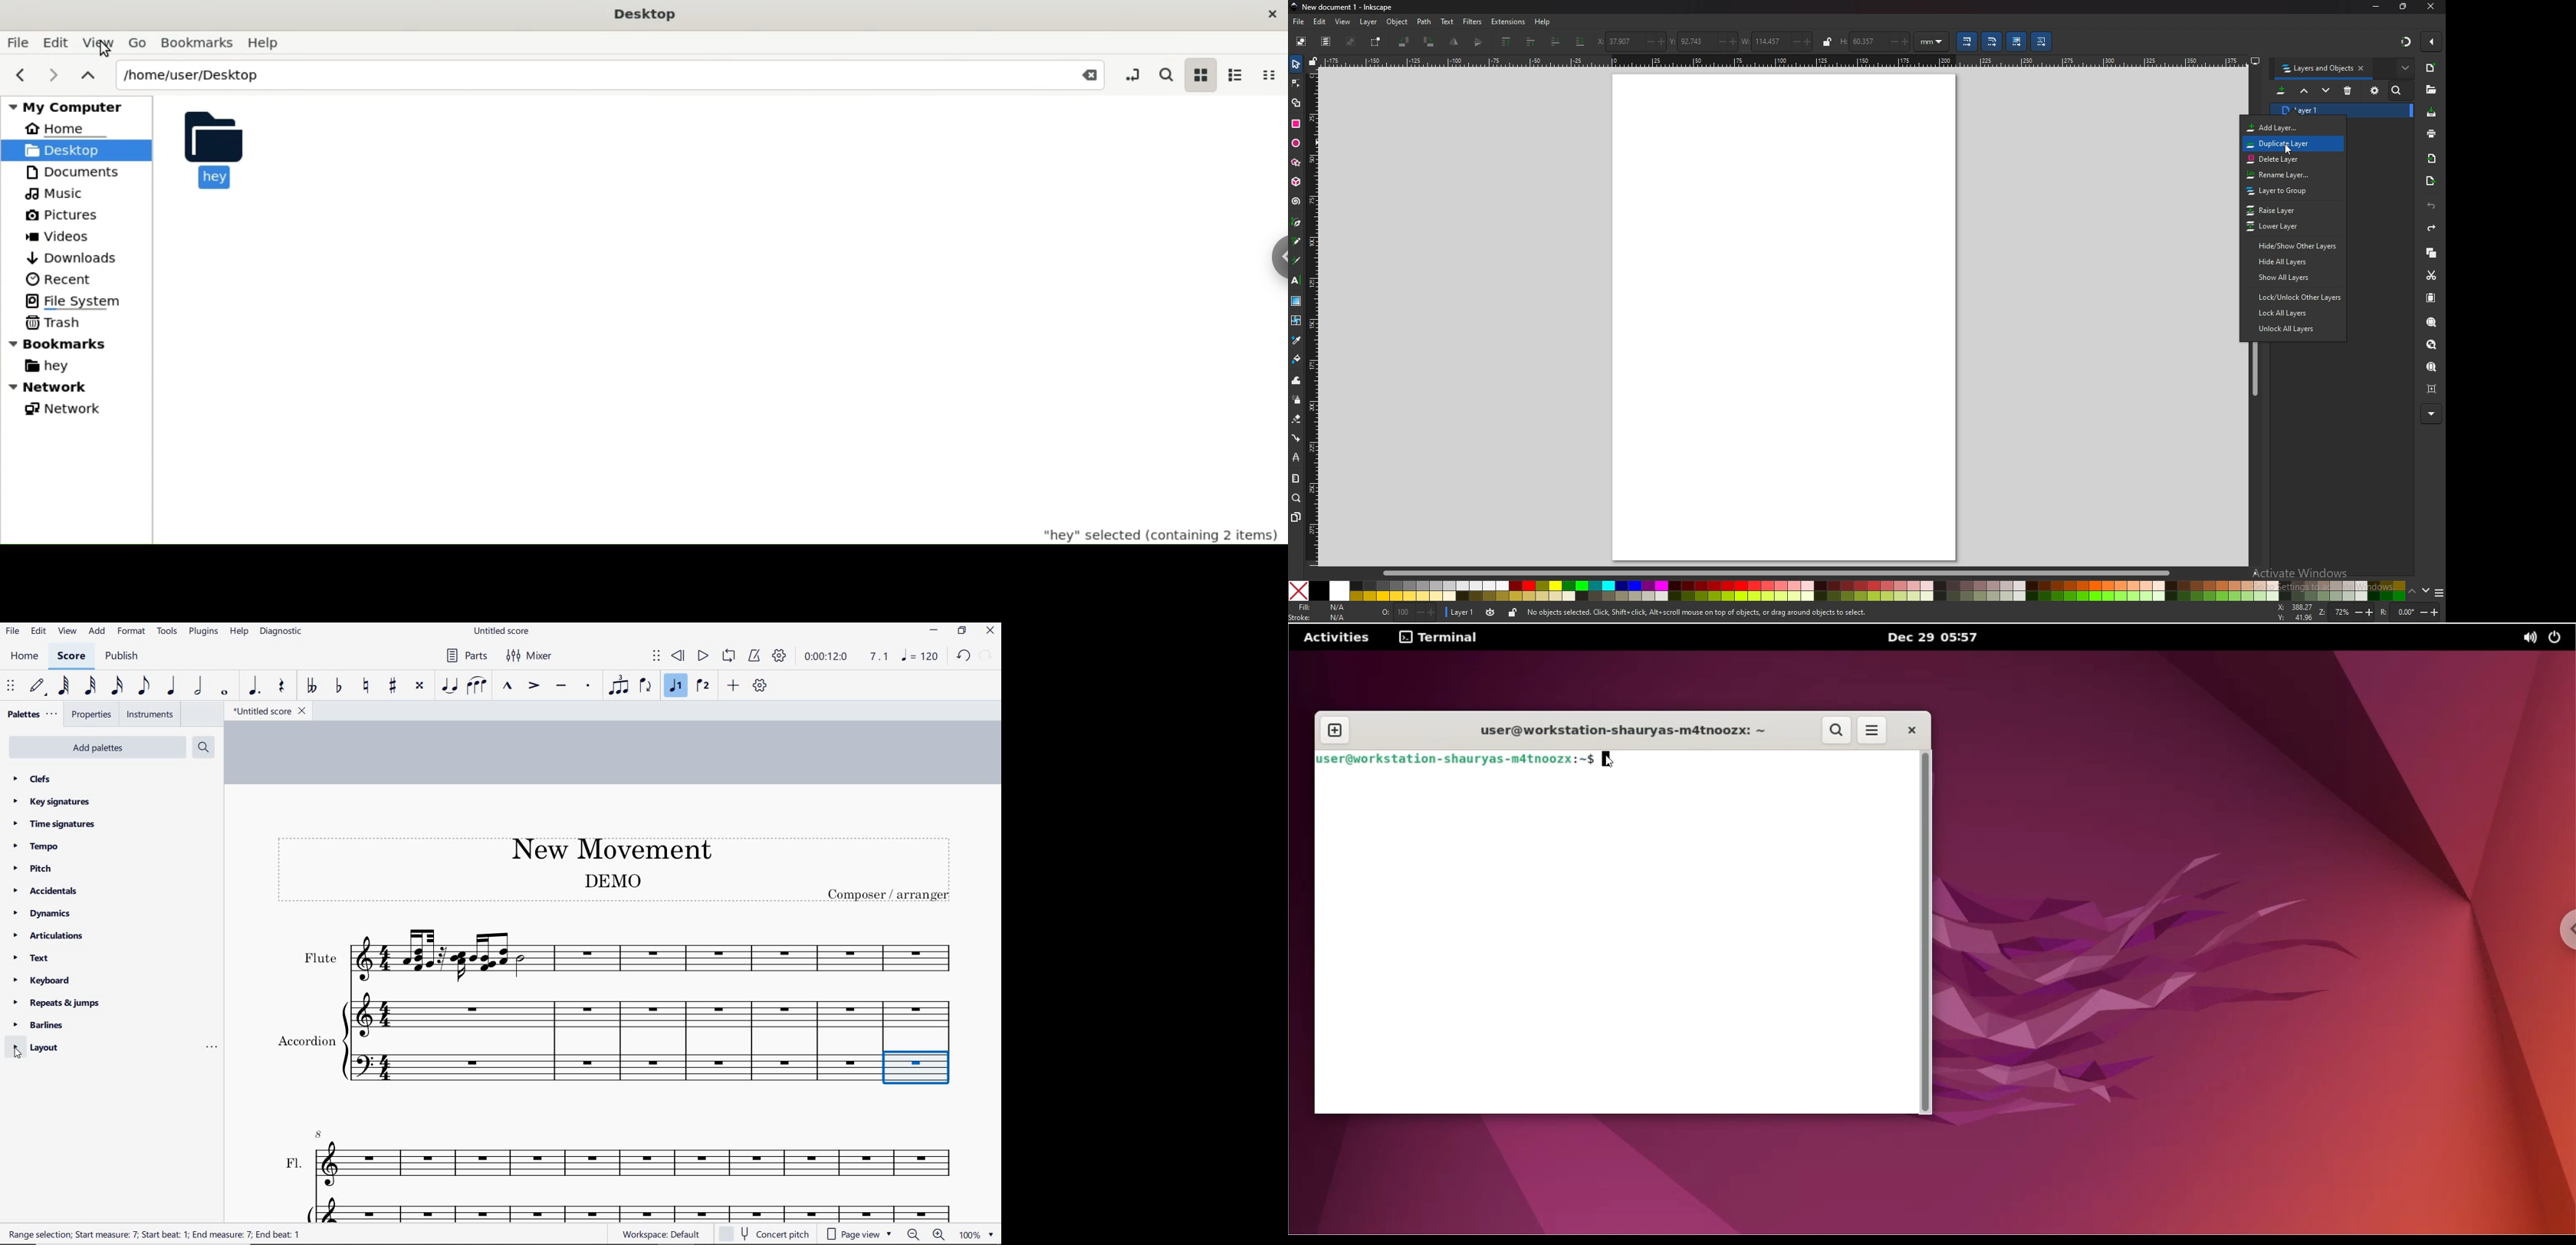 The image size is (2576, 1260). I want to click on close, so click(2432, 7).